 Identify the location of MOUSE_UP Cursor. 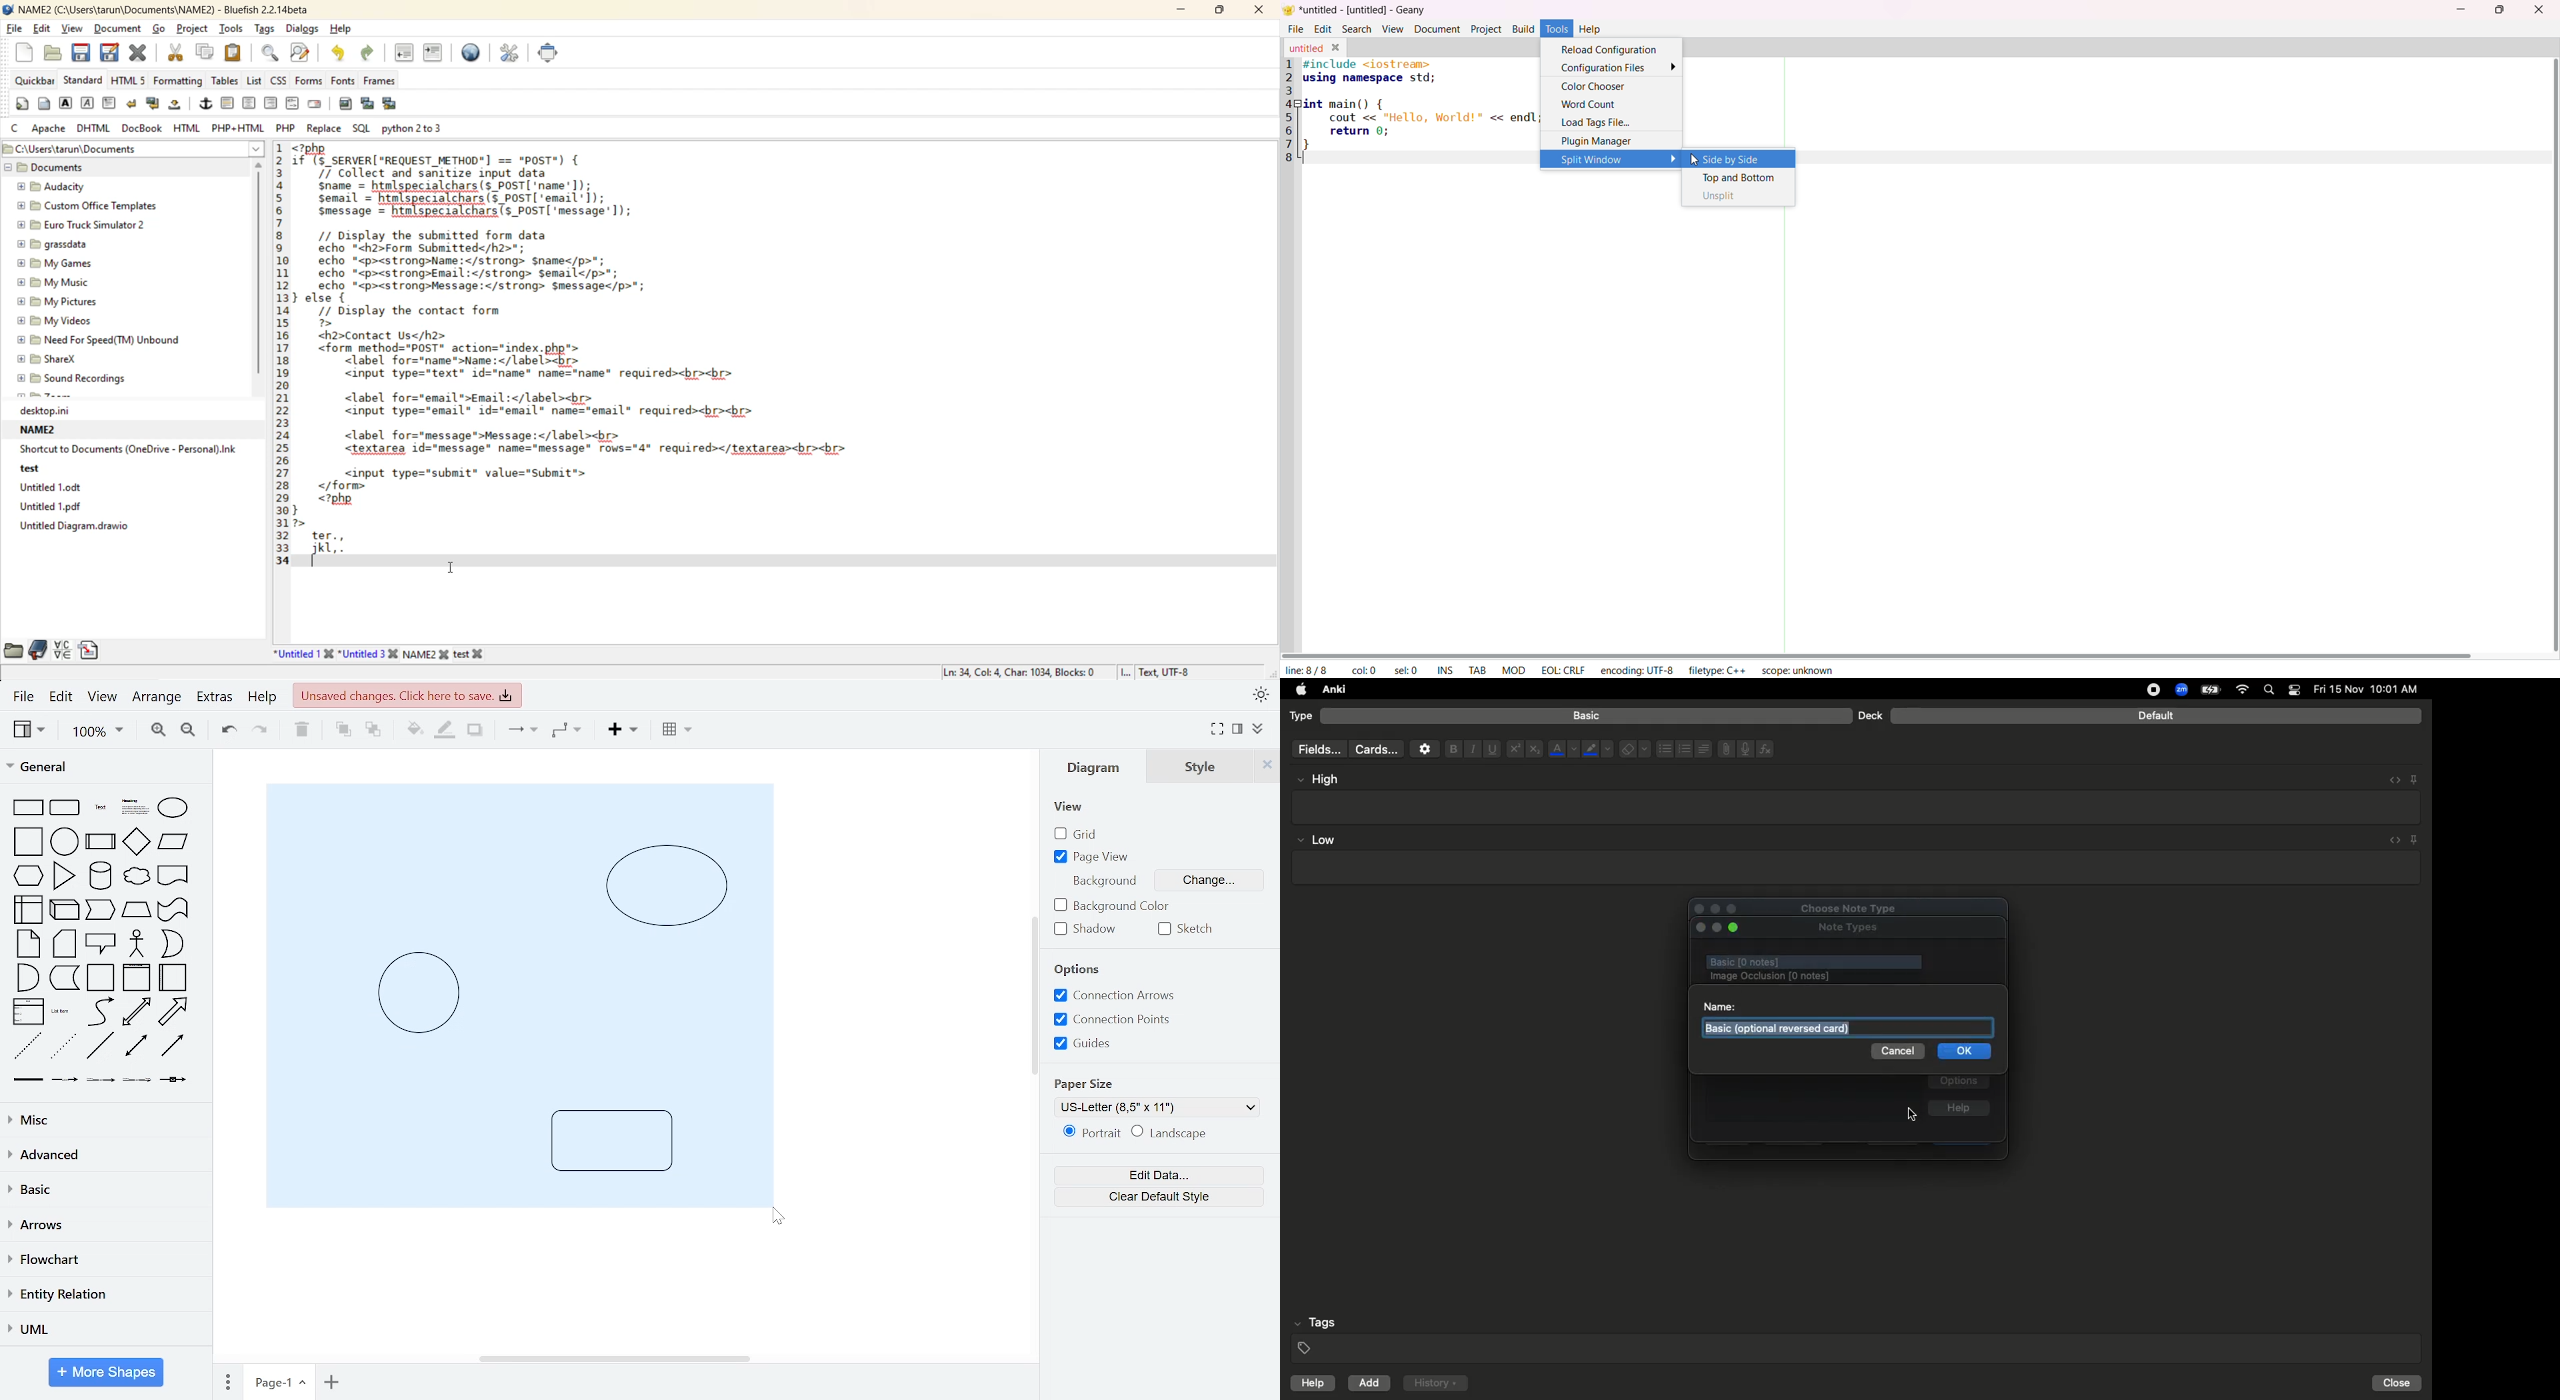
(778, 1217).